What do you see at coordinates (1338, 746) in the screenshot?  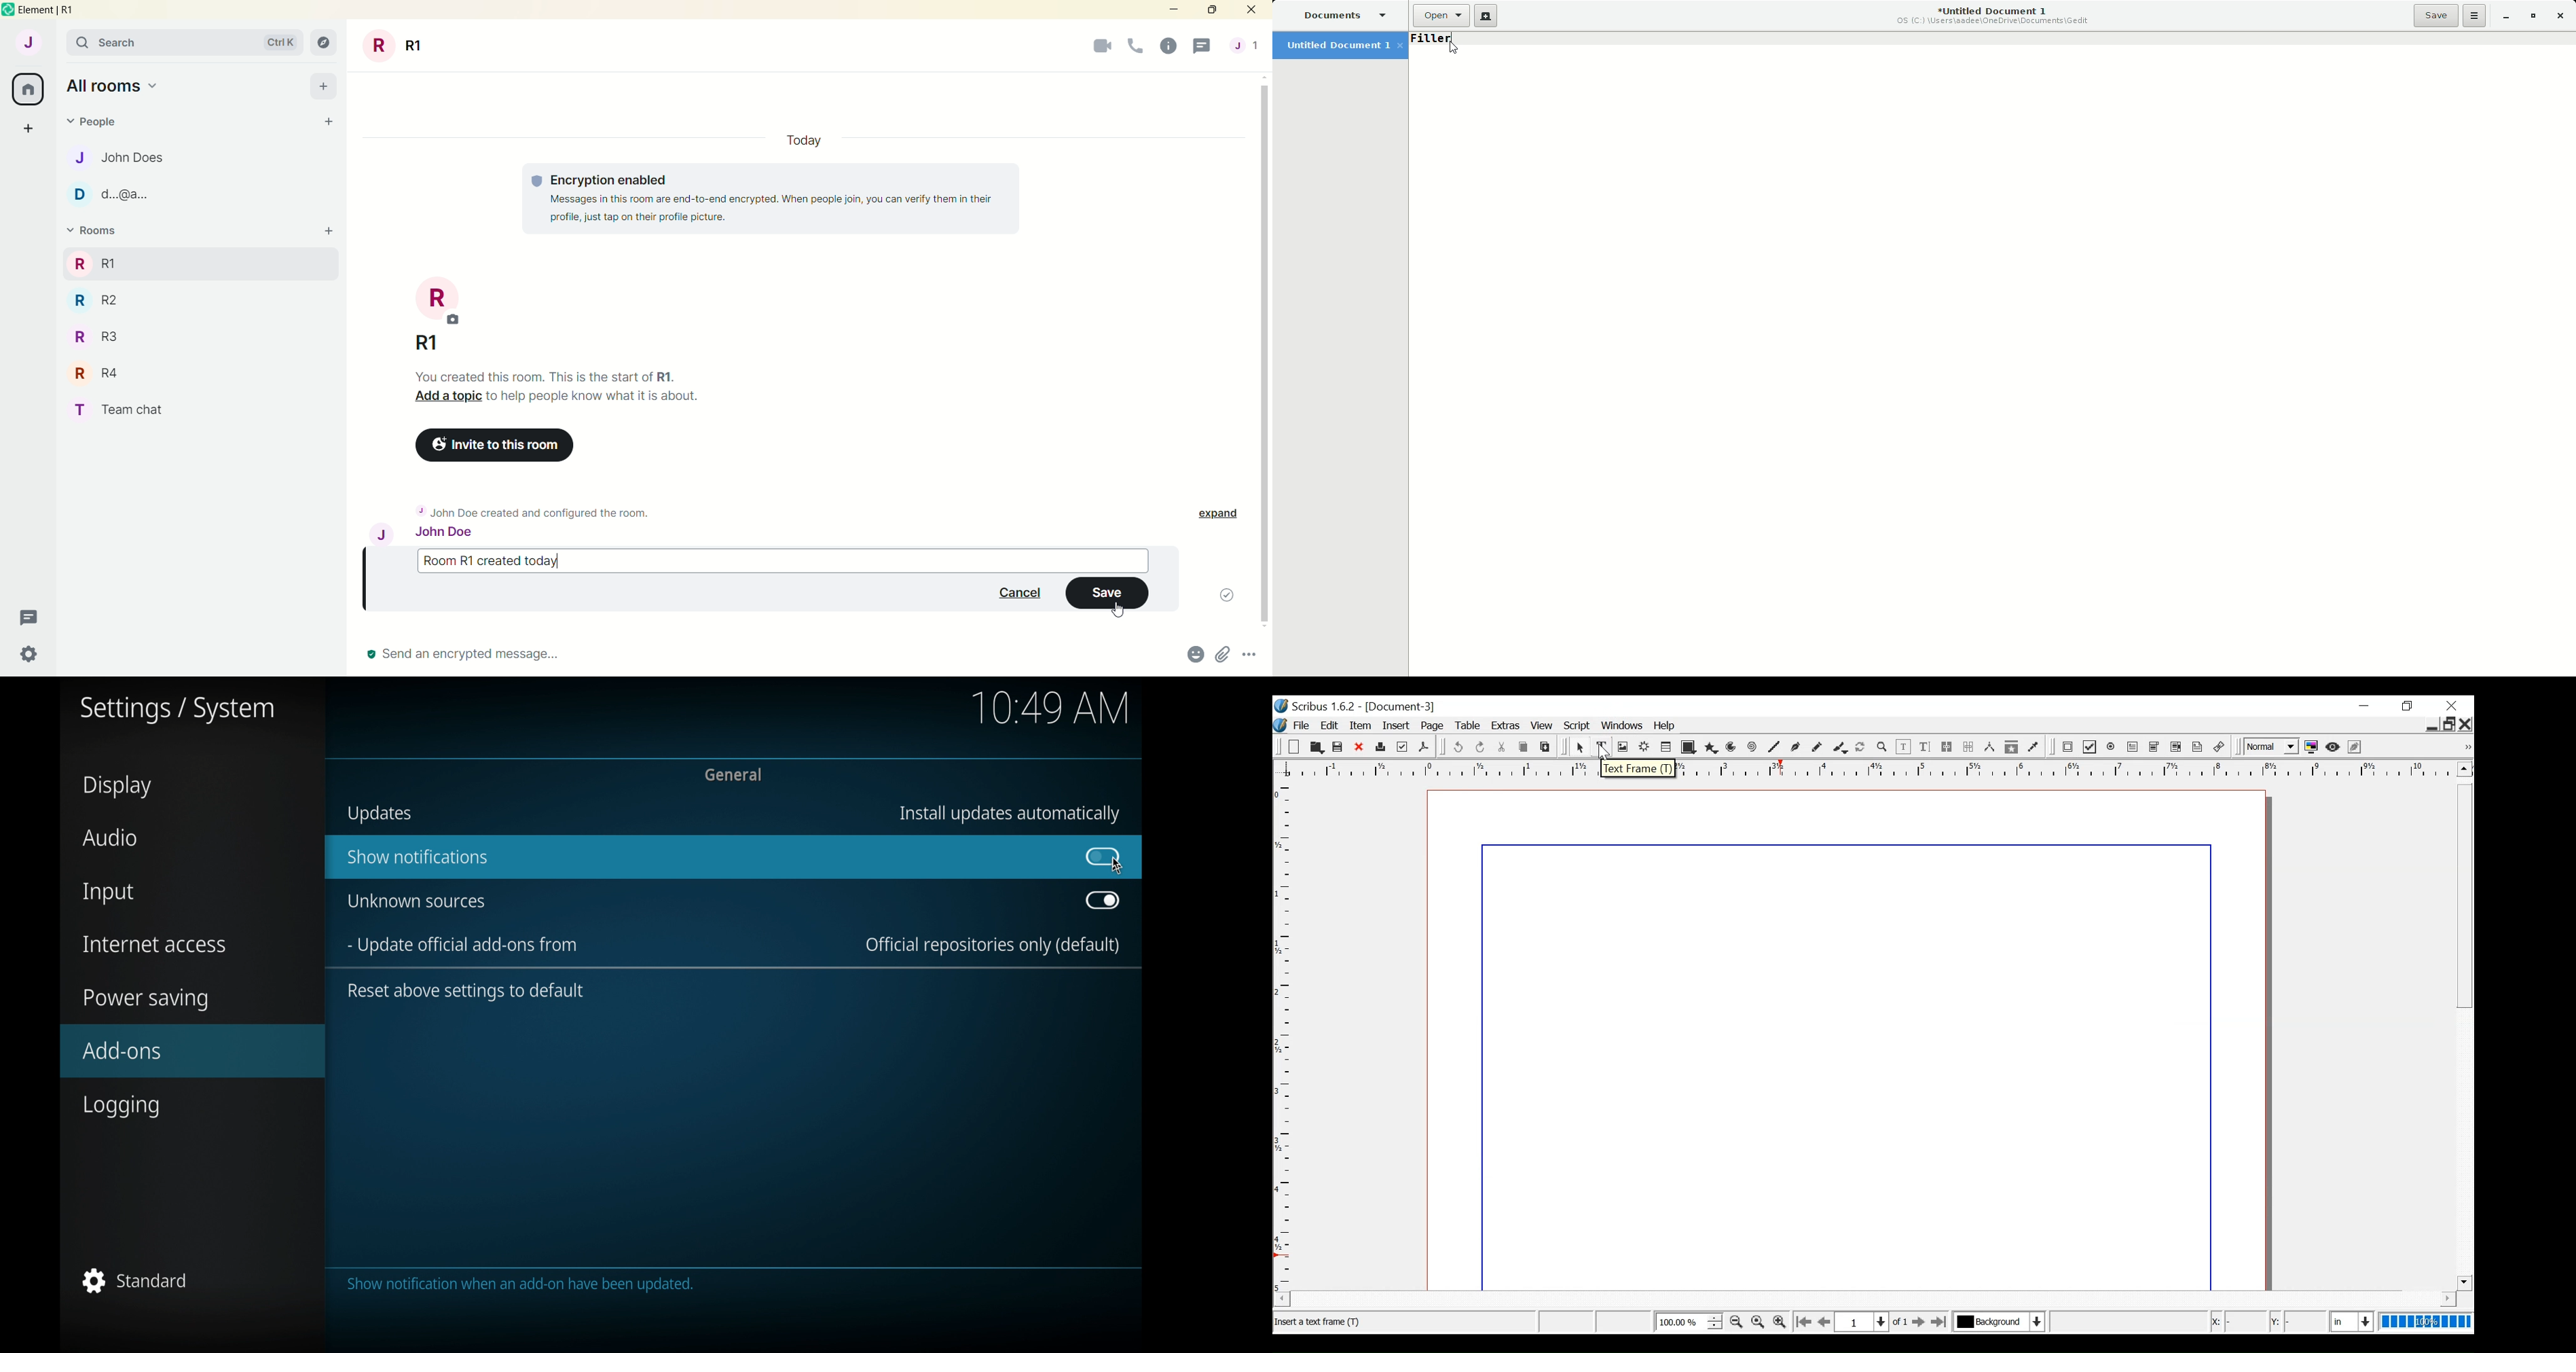 I see `Save` at bounding box center [1338, 746].